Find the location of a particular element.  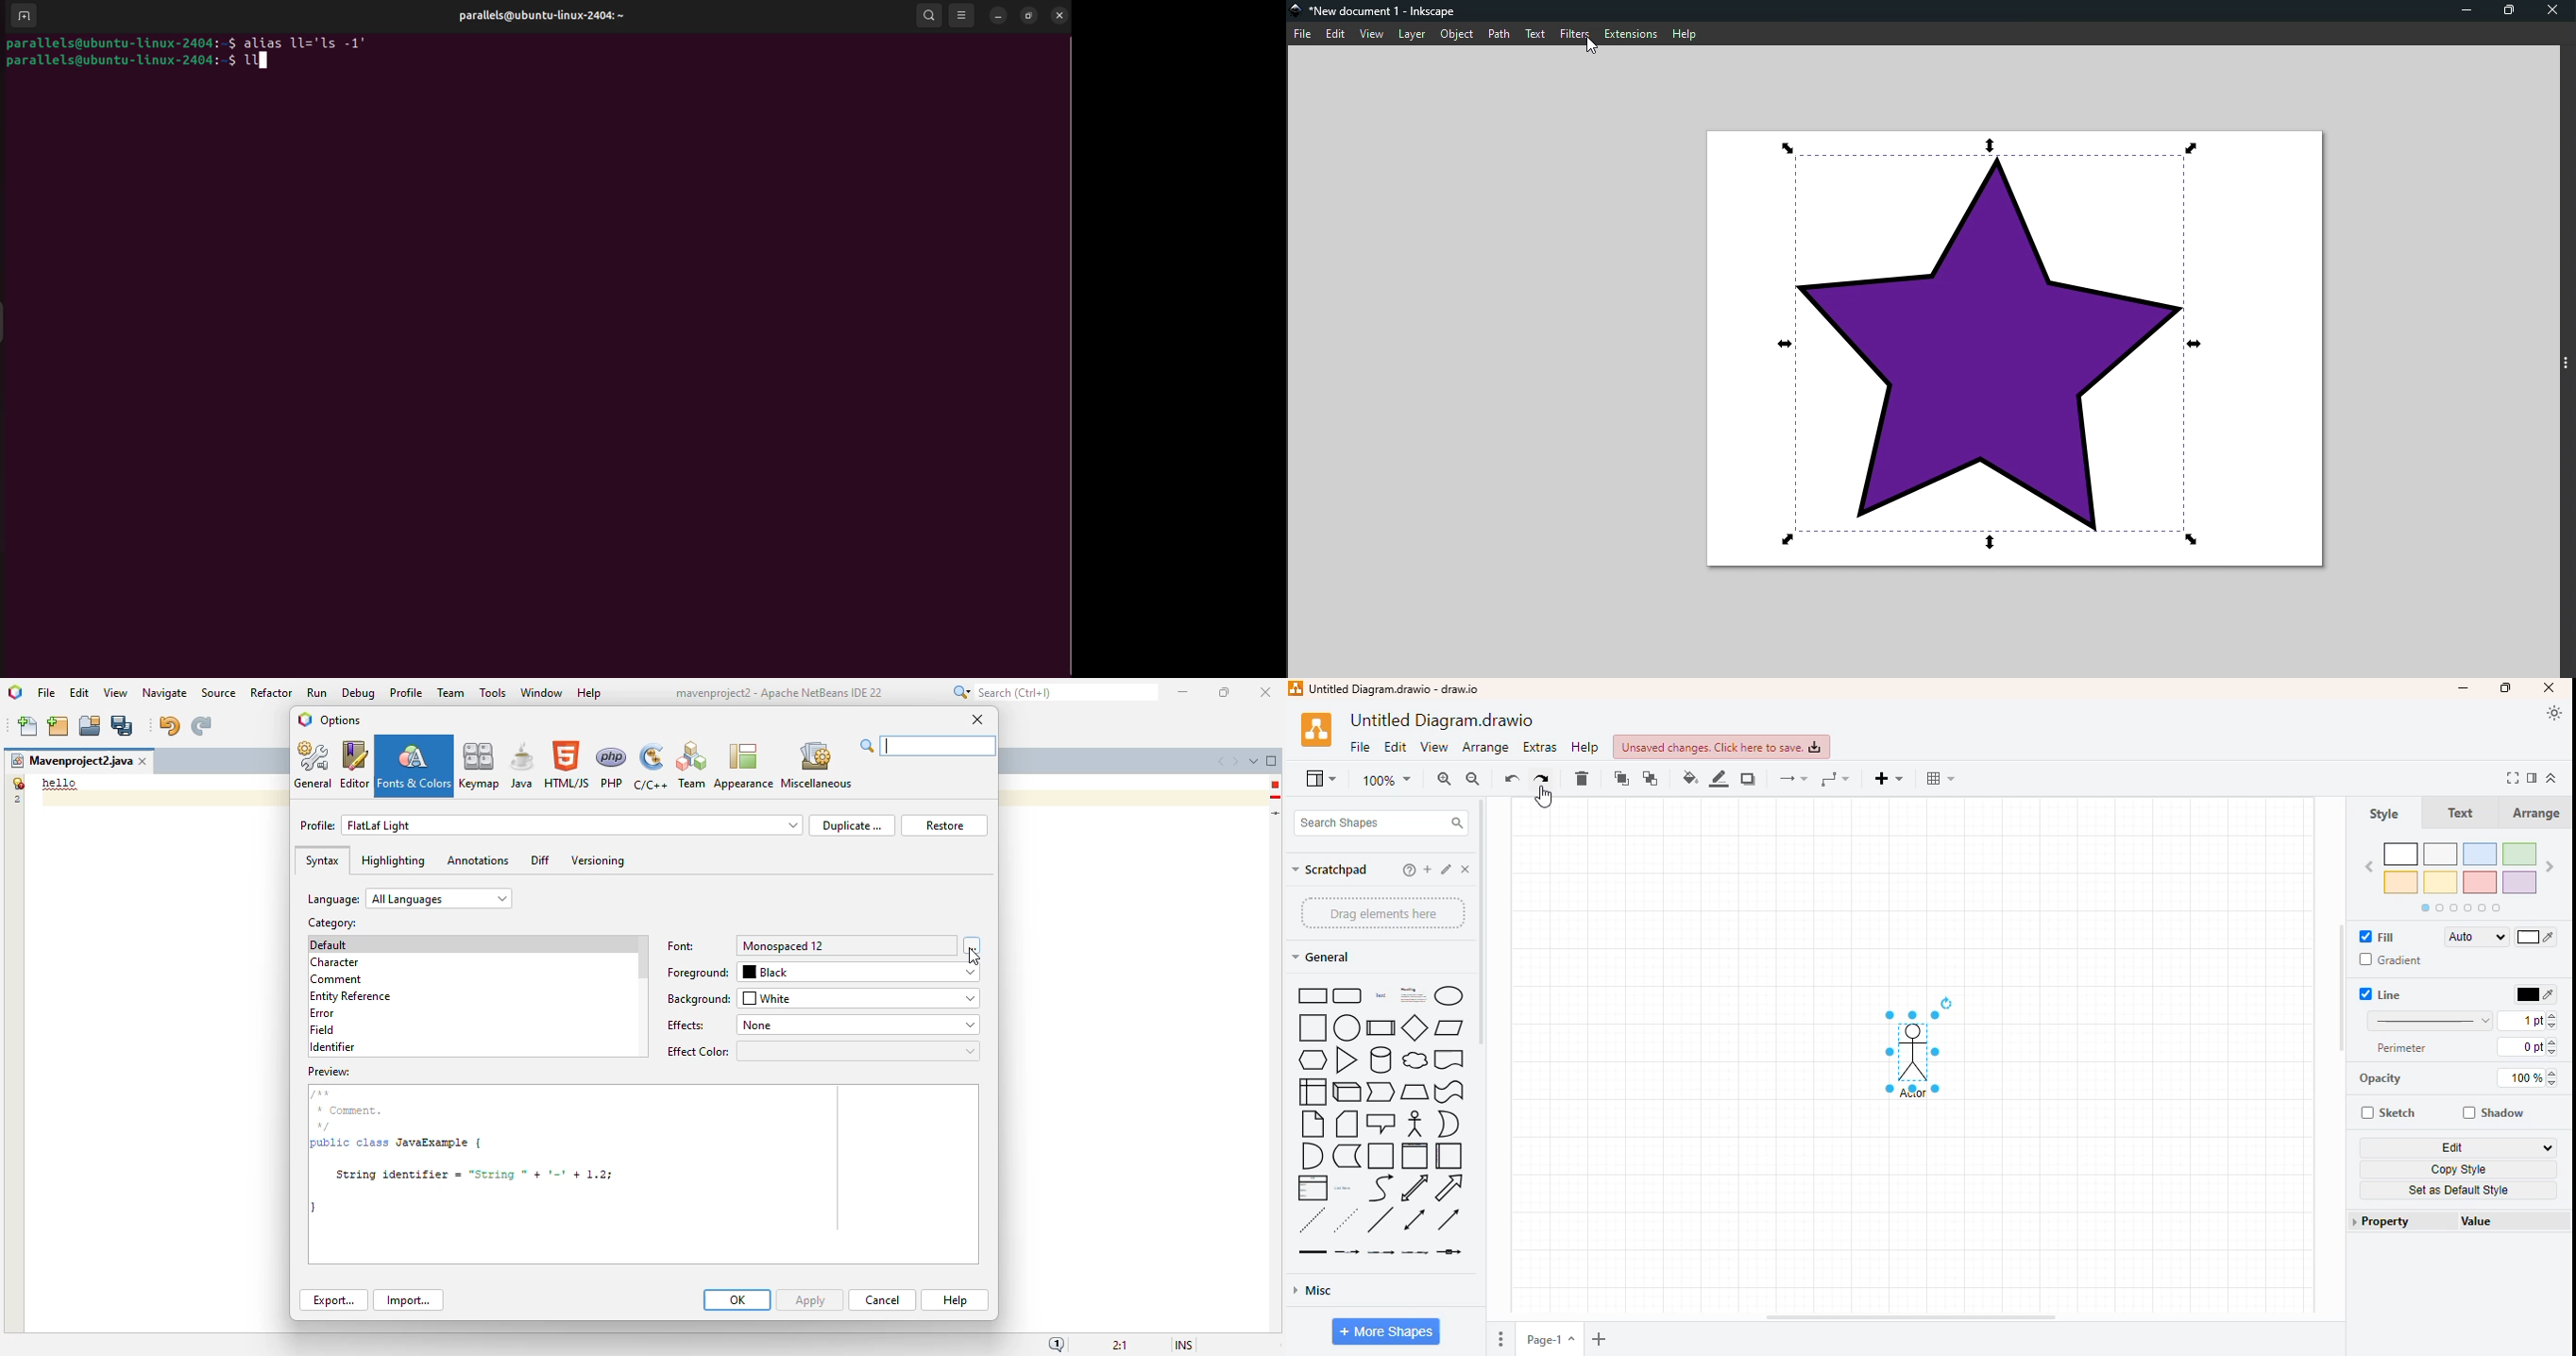

bidirectional connector is located at coordinates (1414, 1219).